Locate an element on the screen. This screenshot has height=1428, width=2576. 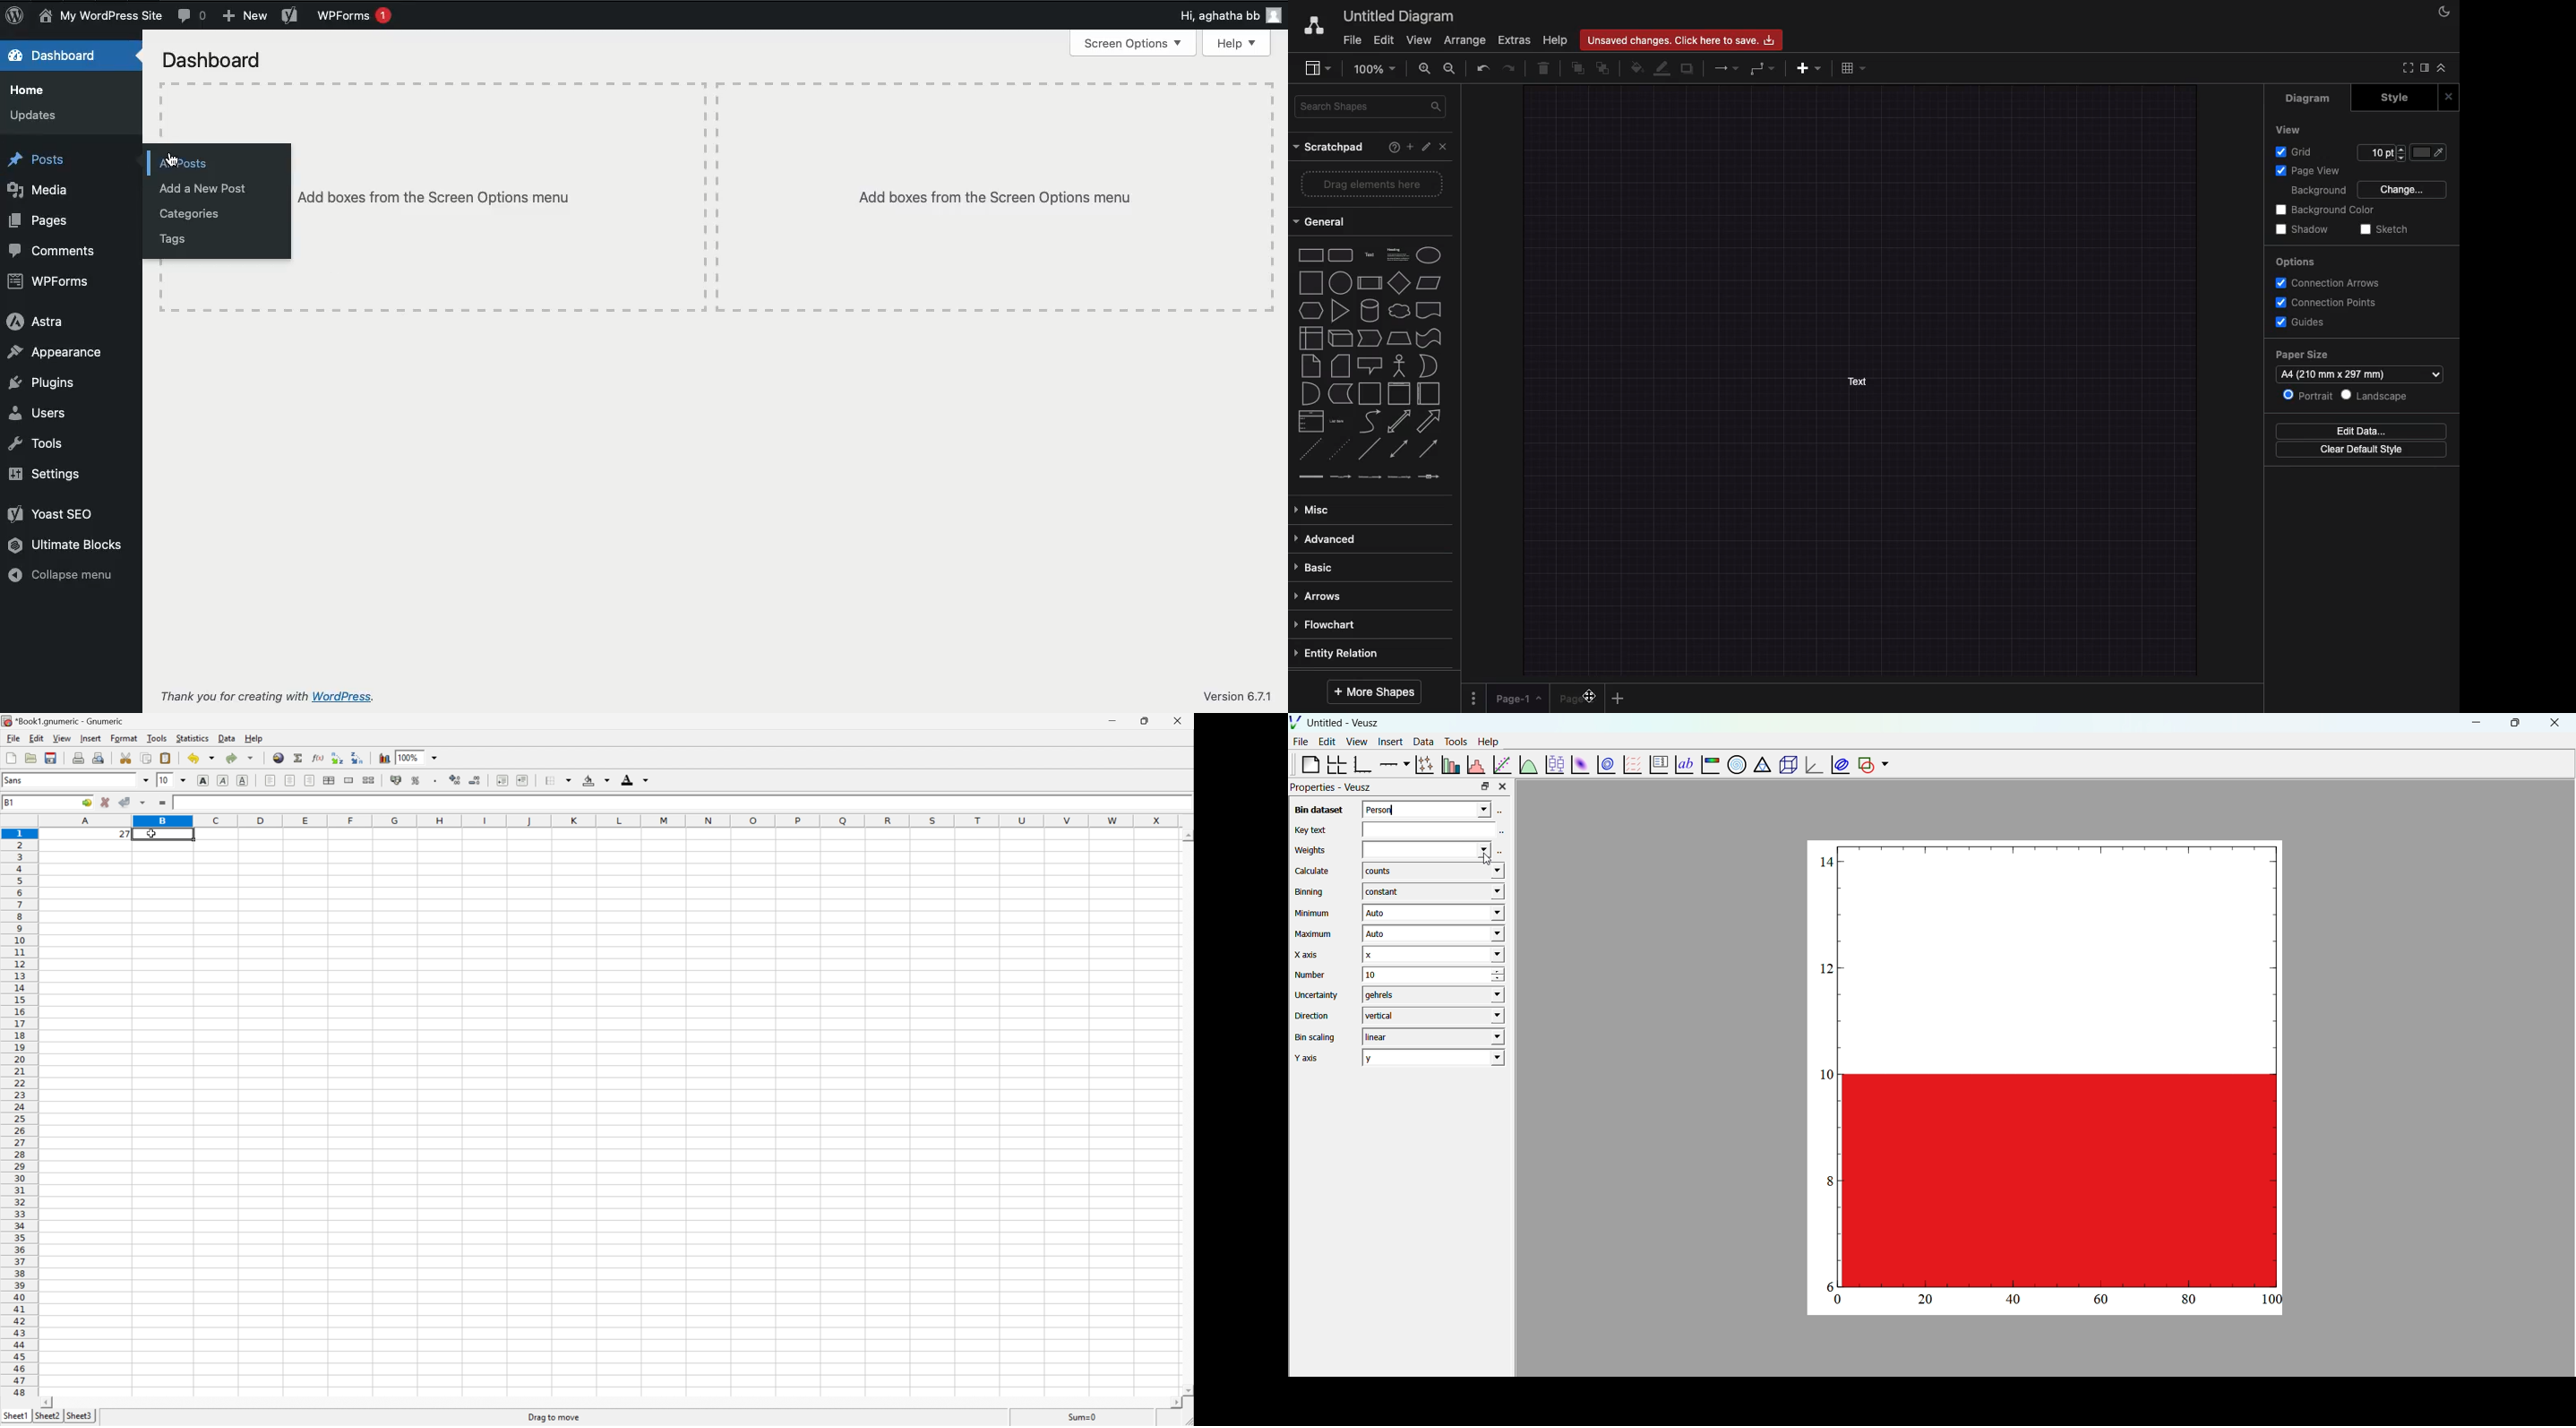
Sort the selected region in ascending order based on the first column selected is located at coordinates (337, 757).